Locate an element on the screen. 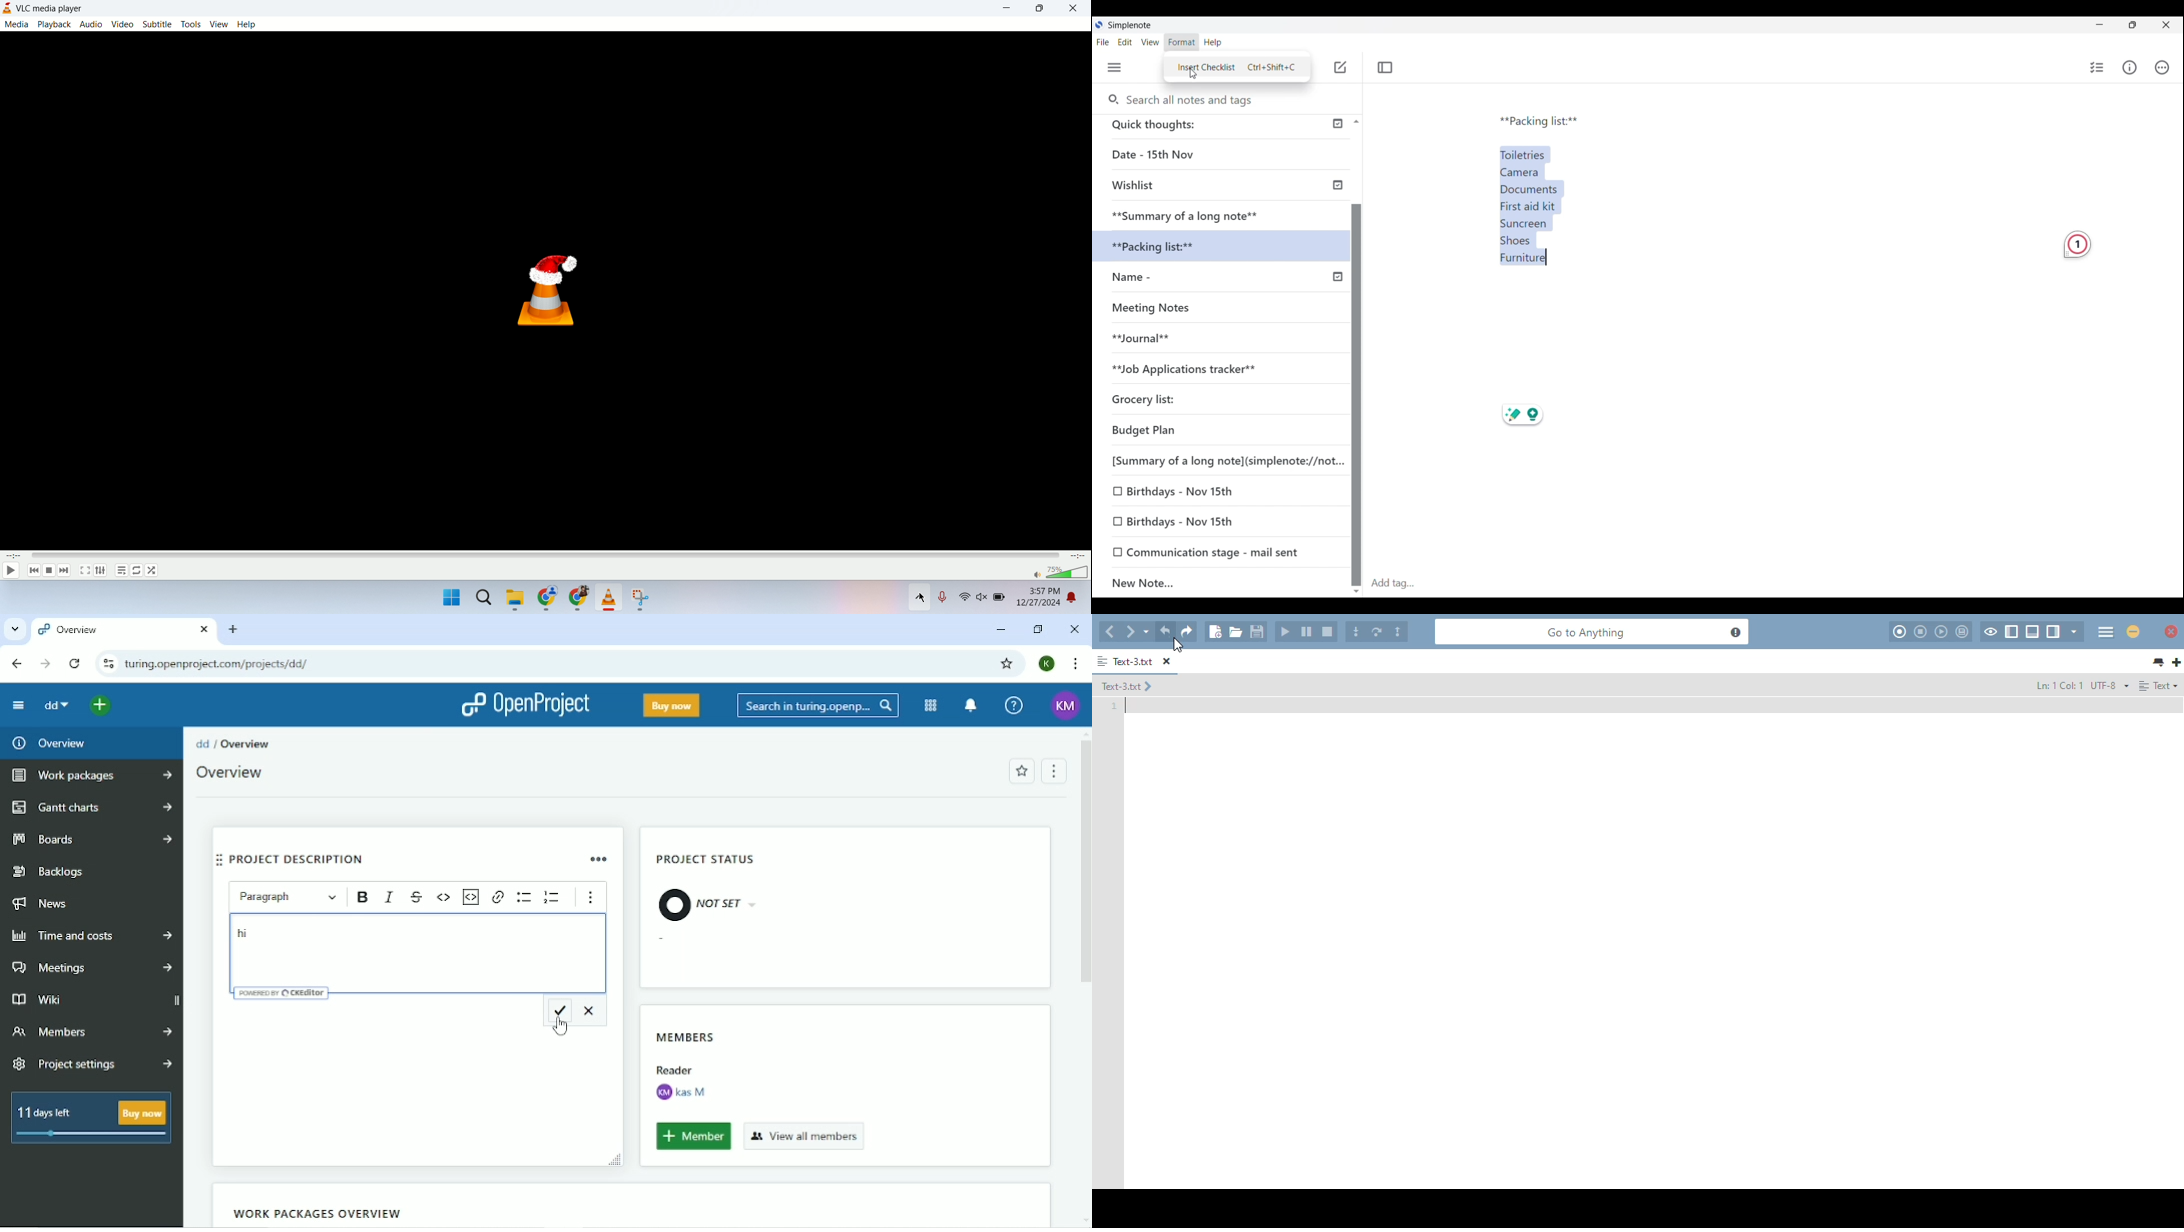  Show interface in a smaller tab is located at coordinates (2134, 25).